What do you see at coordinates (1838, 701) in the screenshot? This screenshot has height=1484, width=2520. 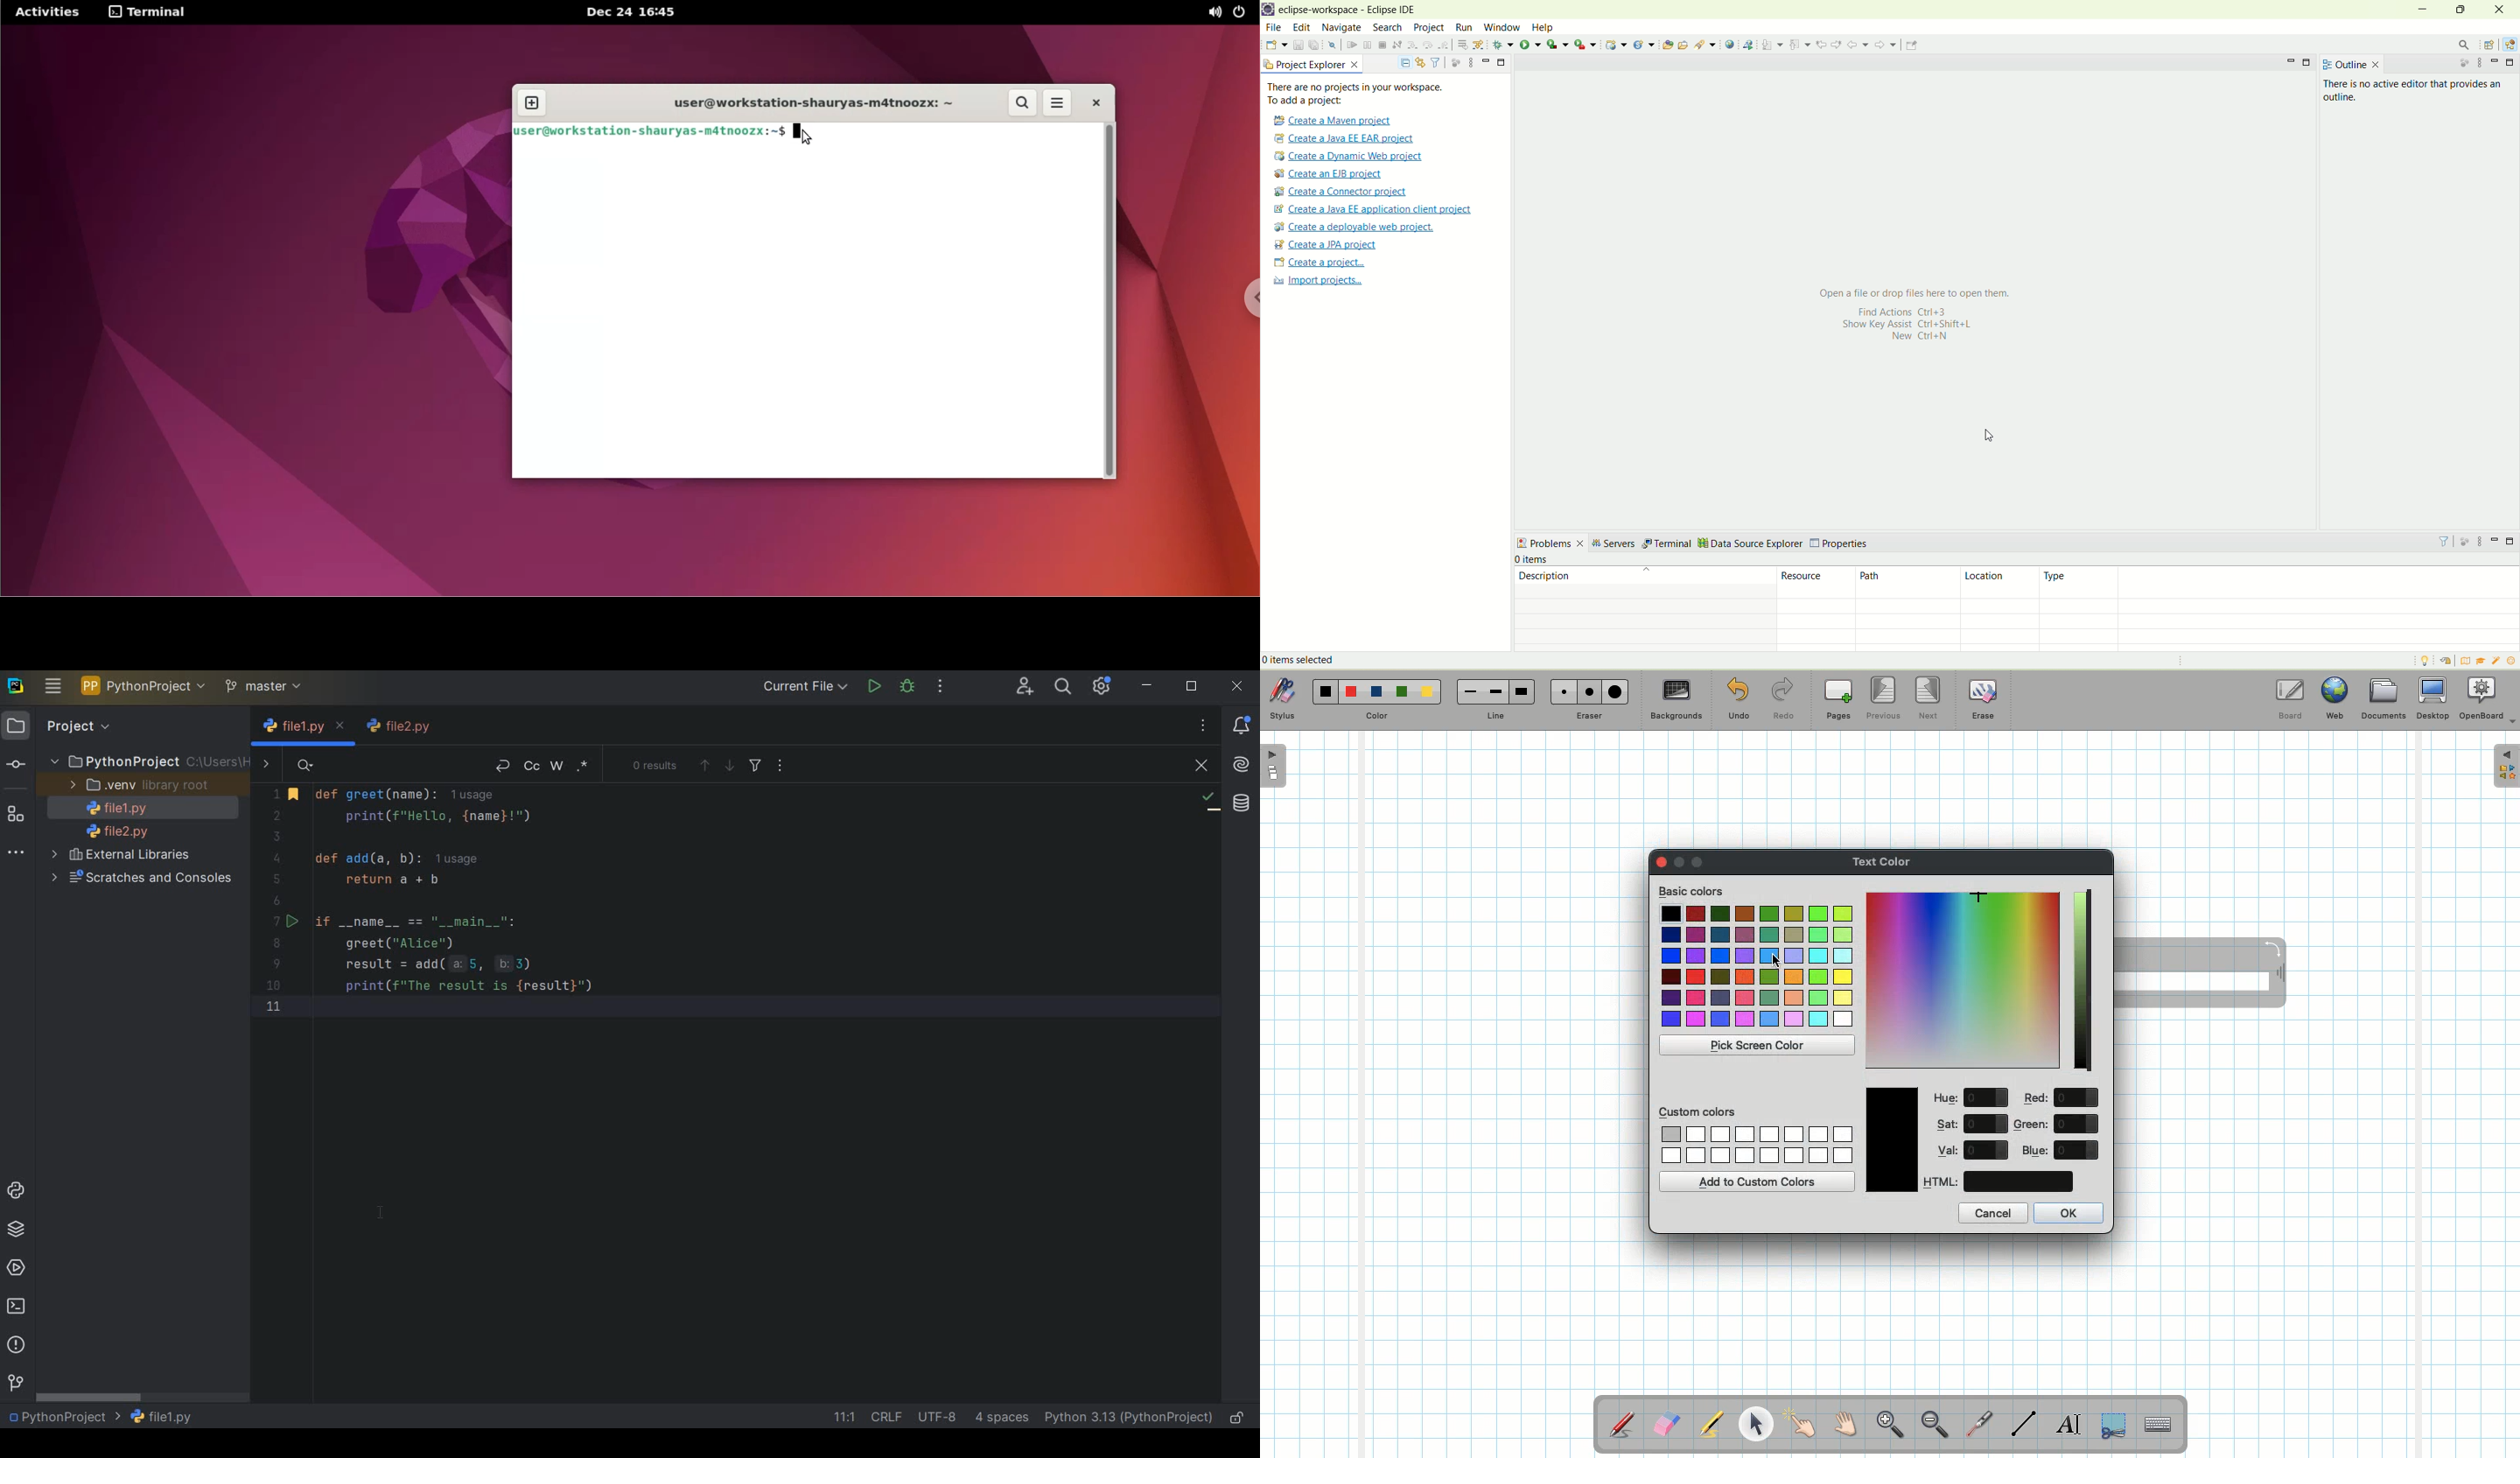 I see `Pages` at bounding box center [1838, 701].